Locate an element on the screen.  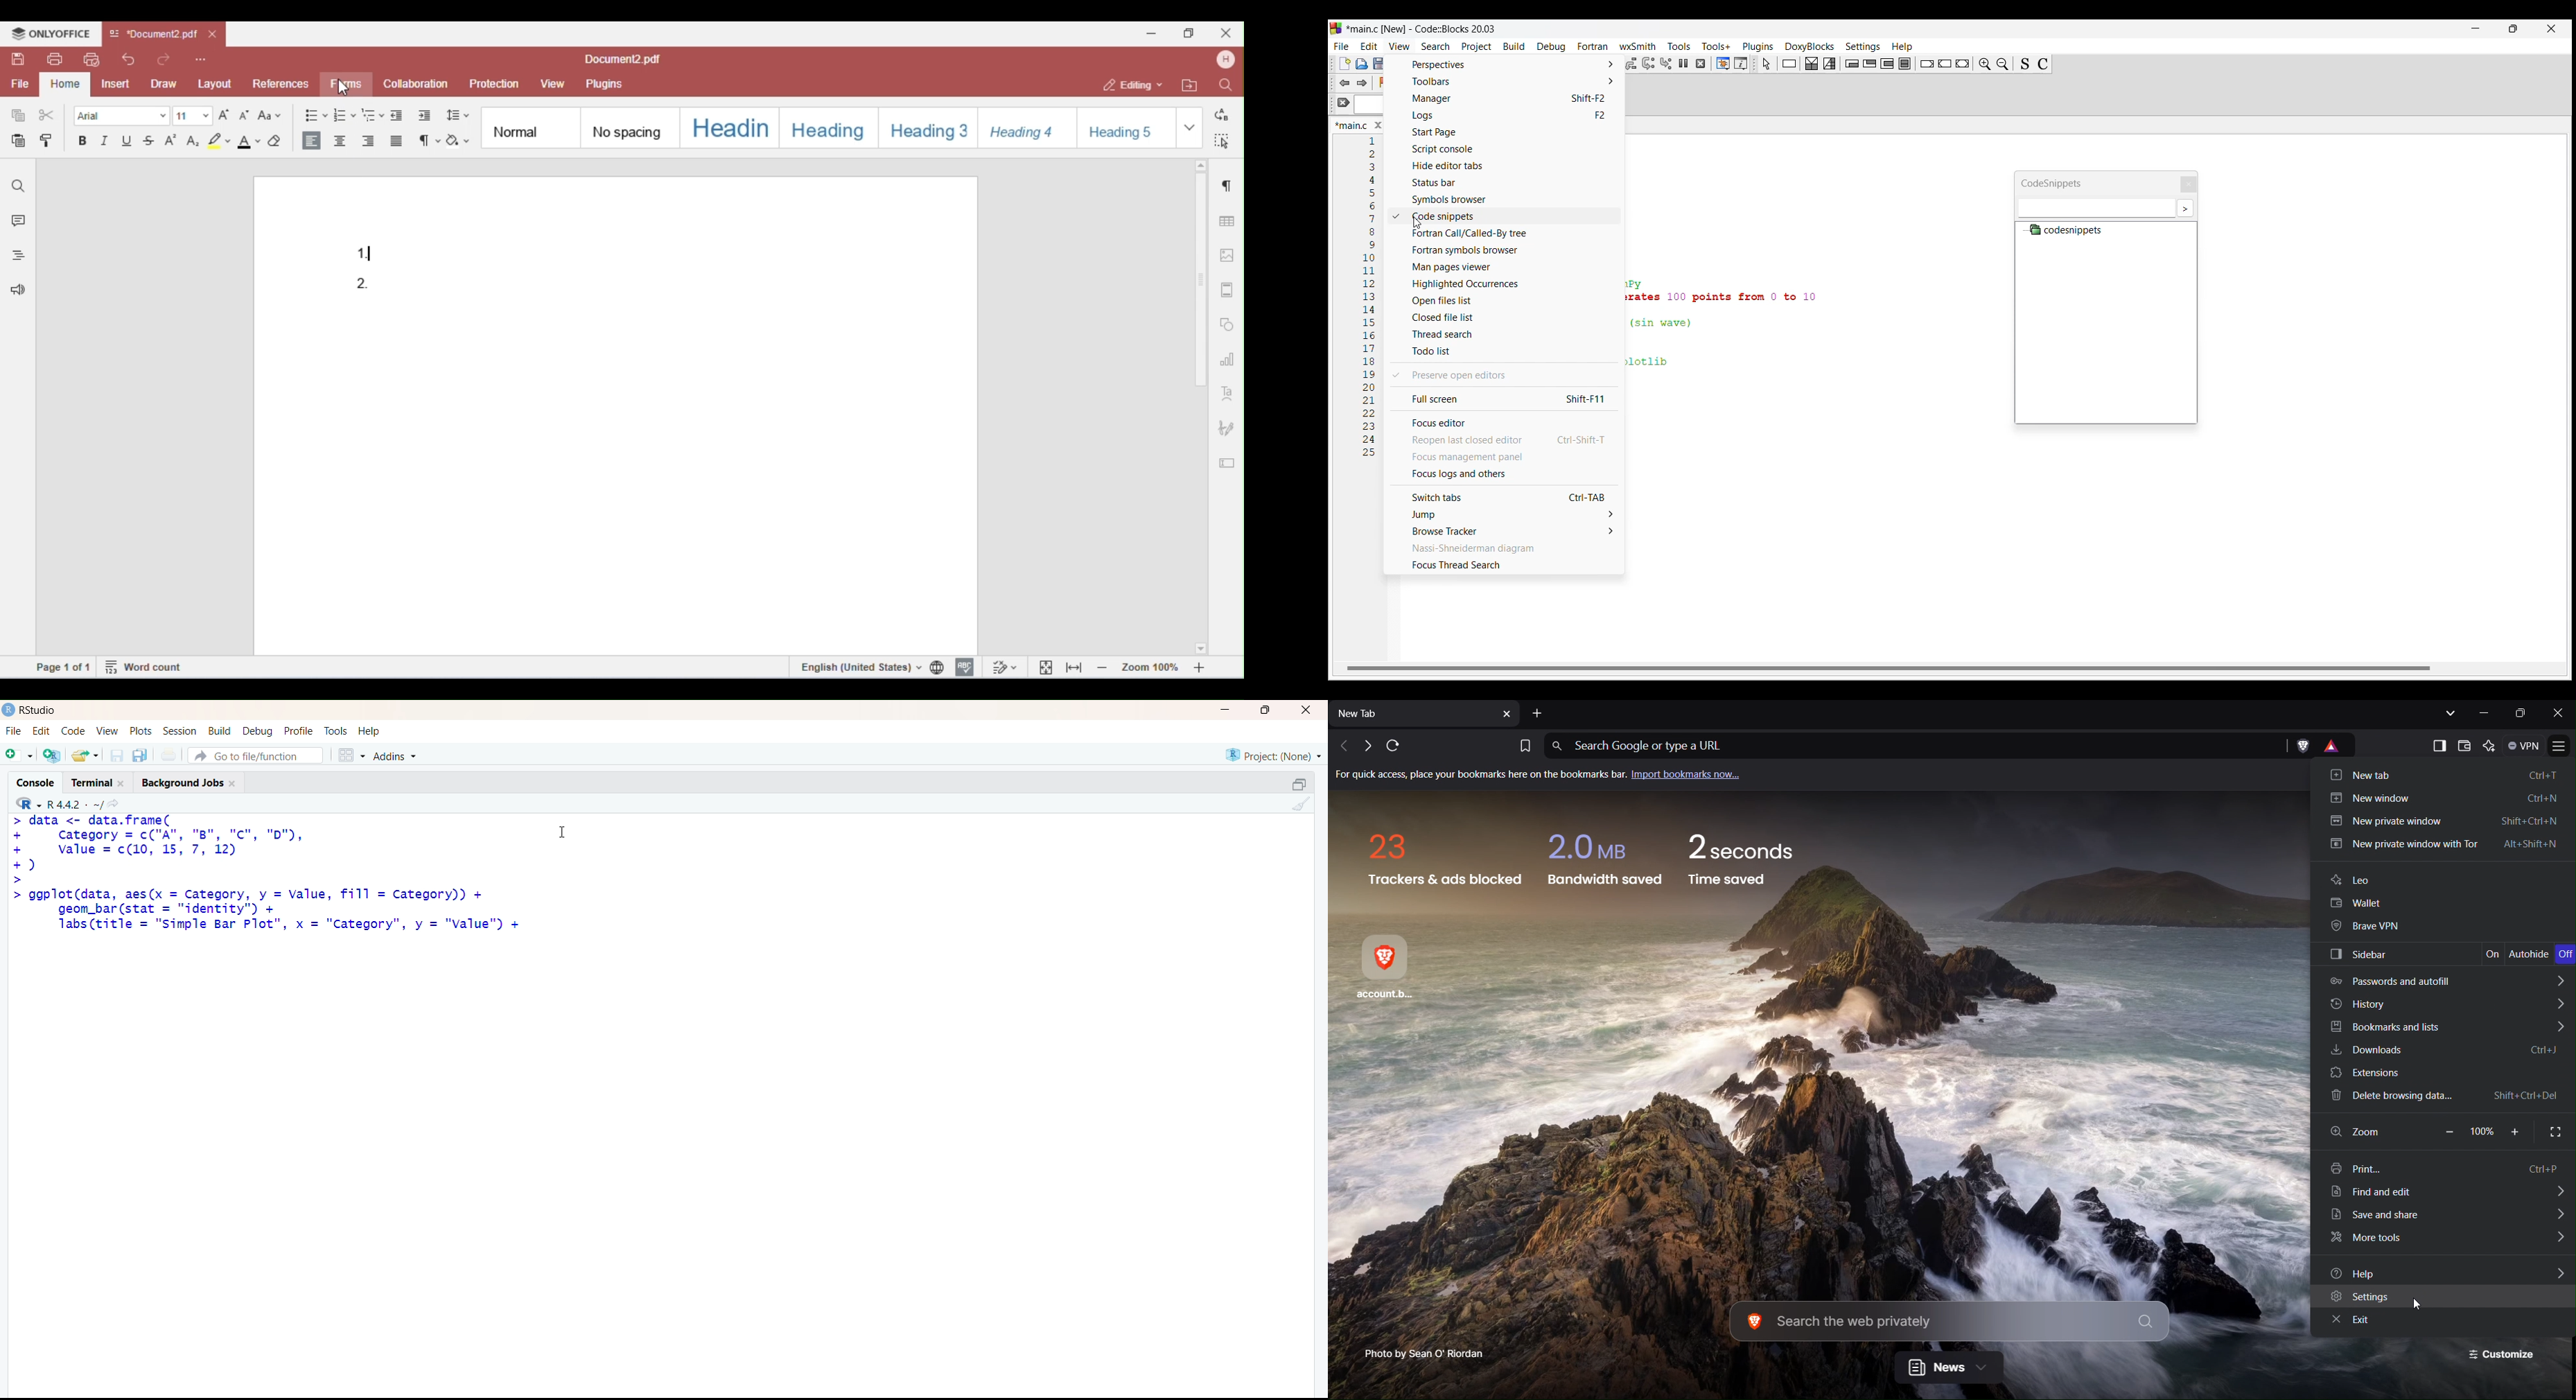
open an existing file is located at coordinates (84, 755).